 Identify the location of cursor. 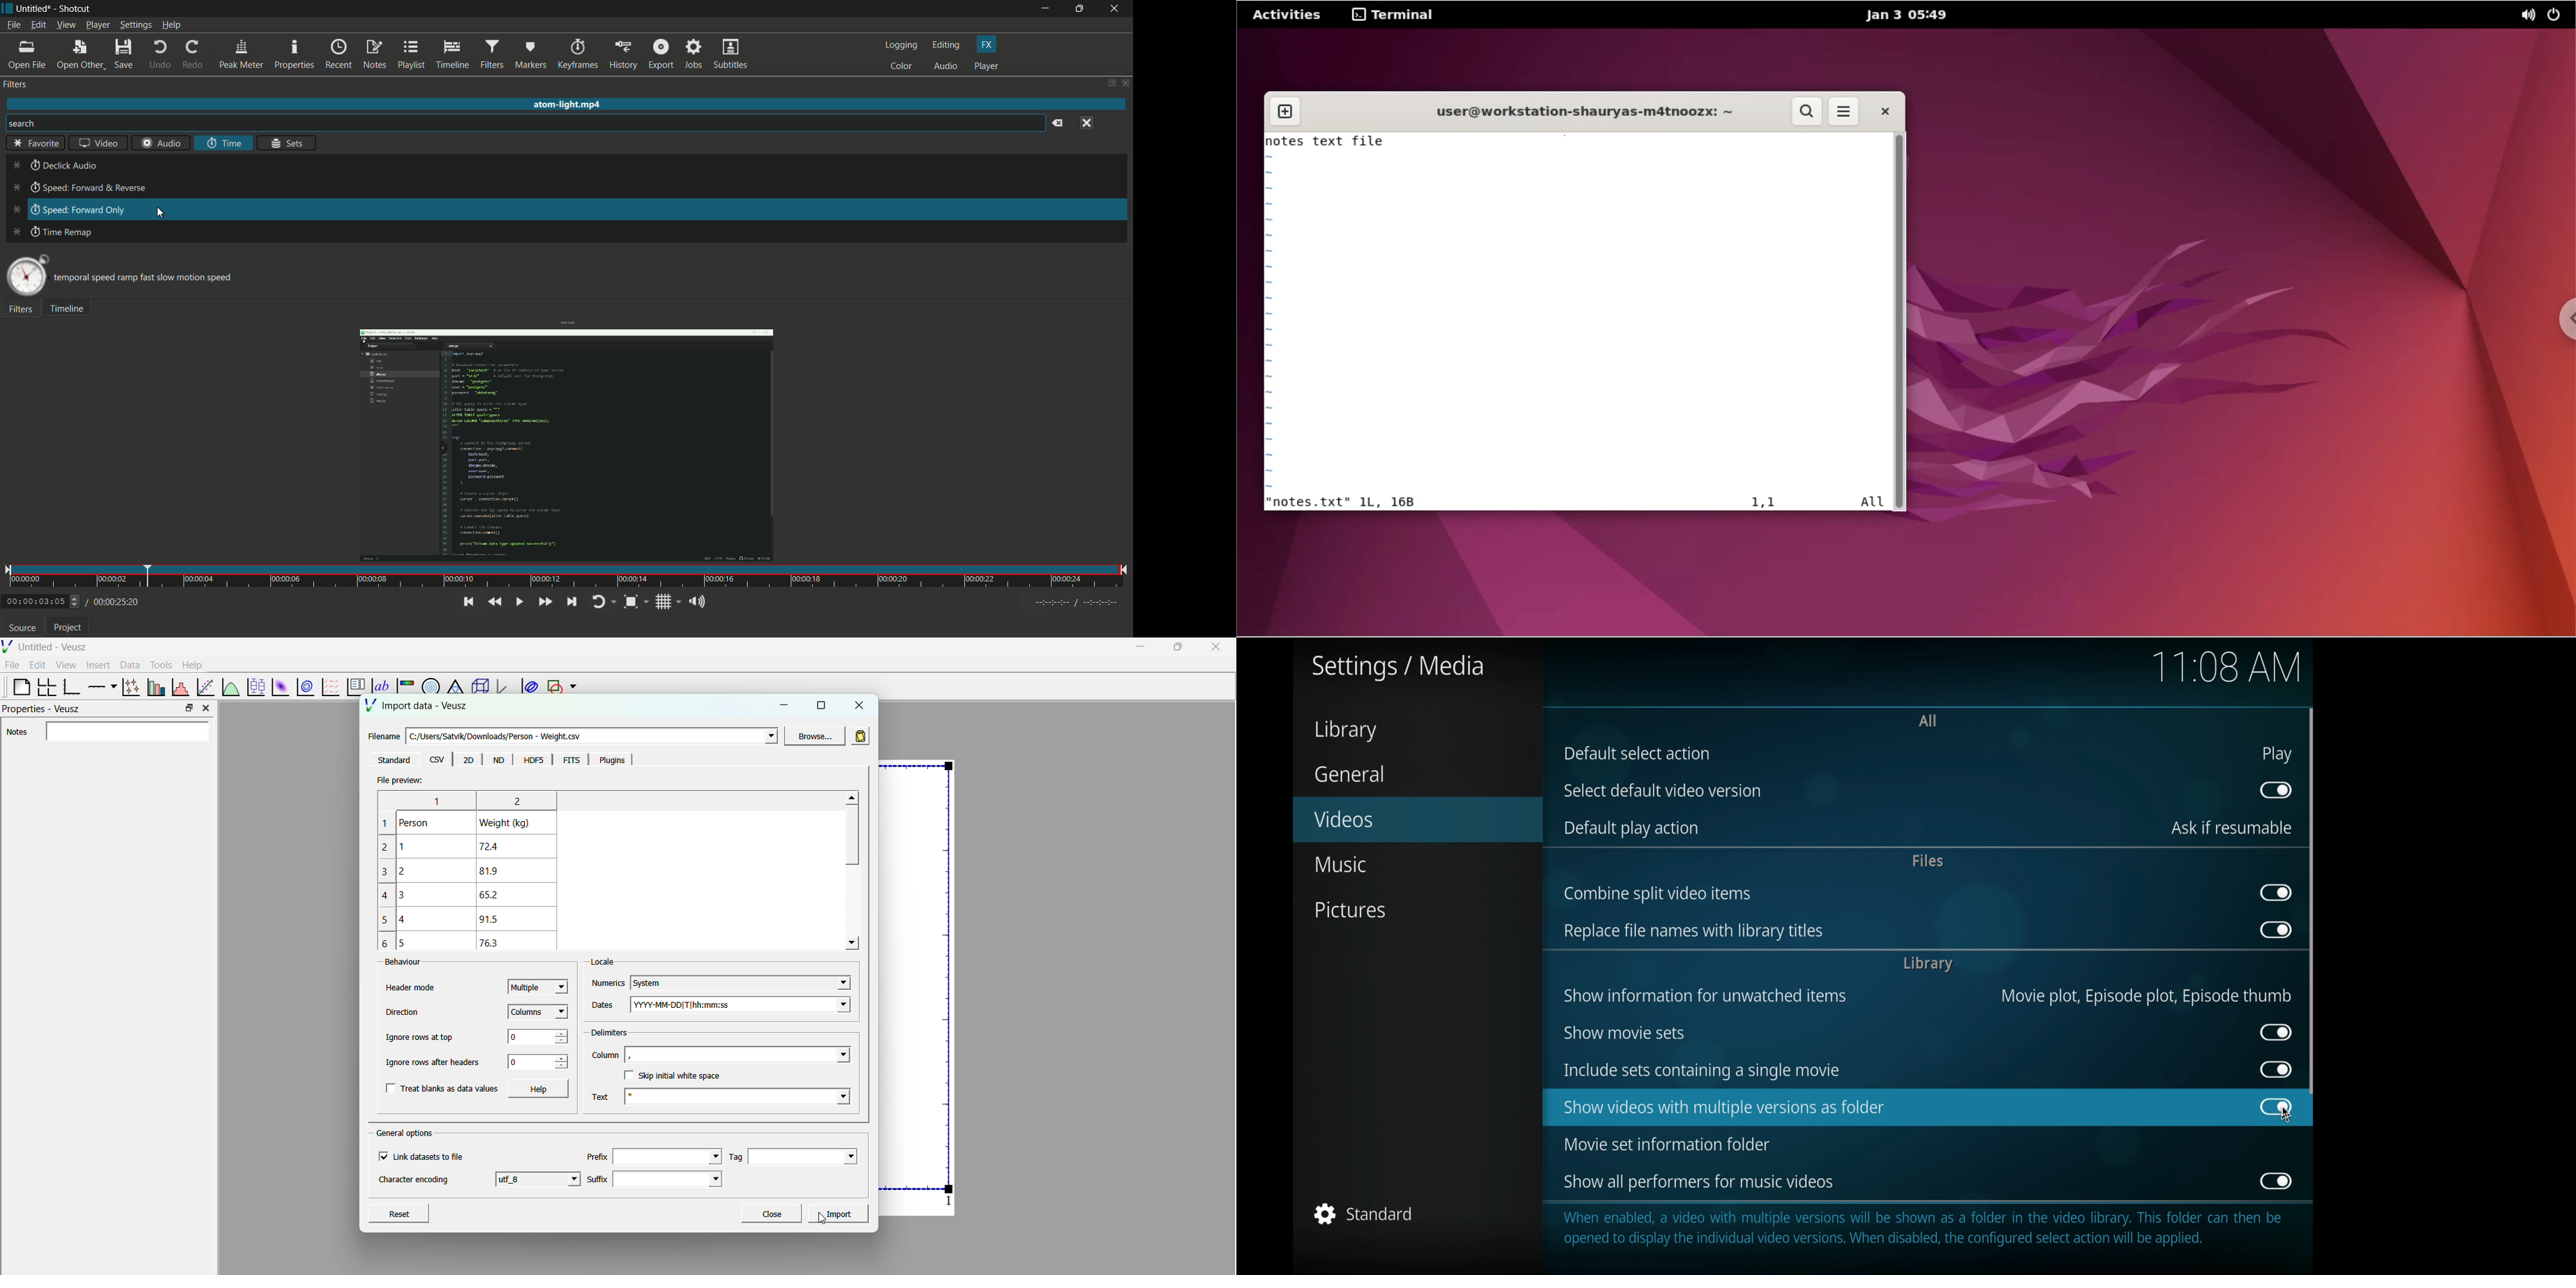
(819, 1227).